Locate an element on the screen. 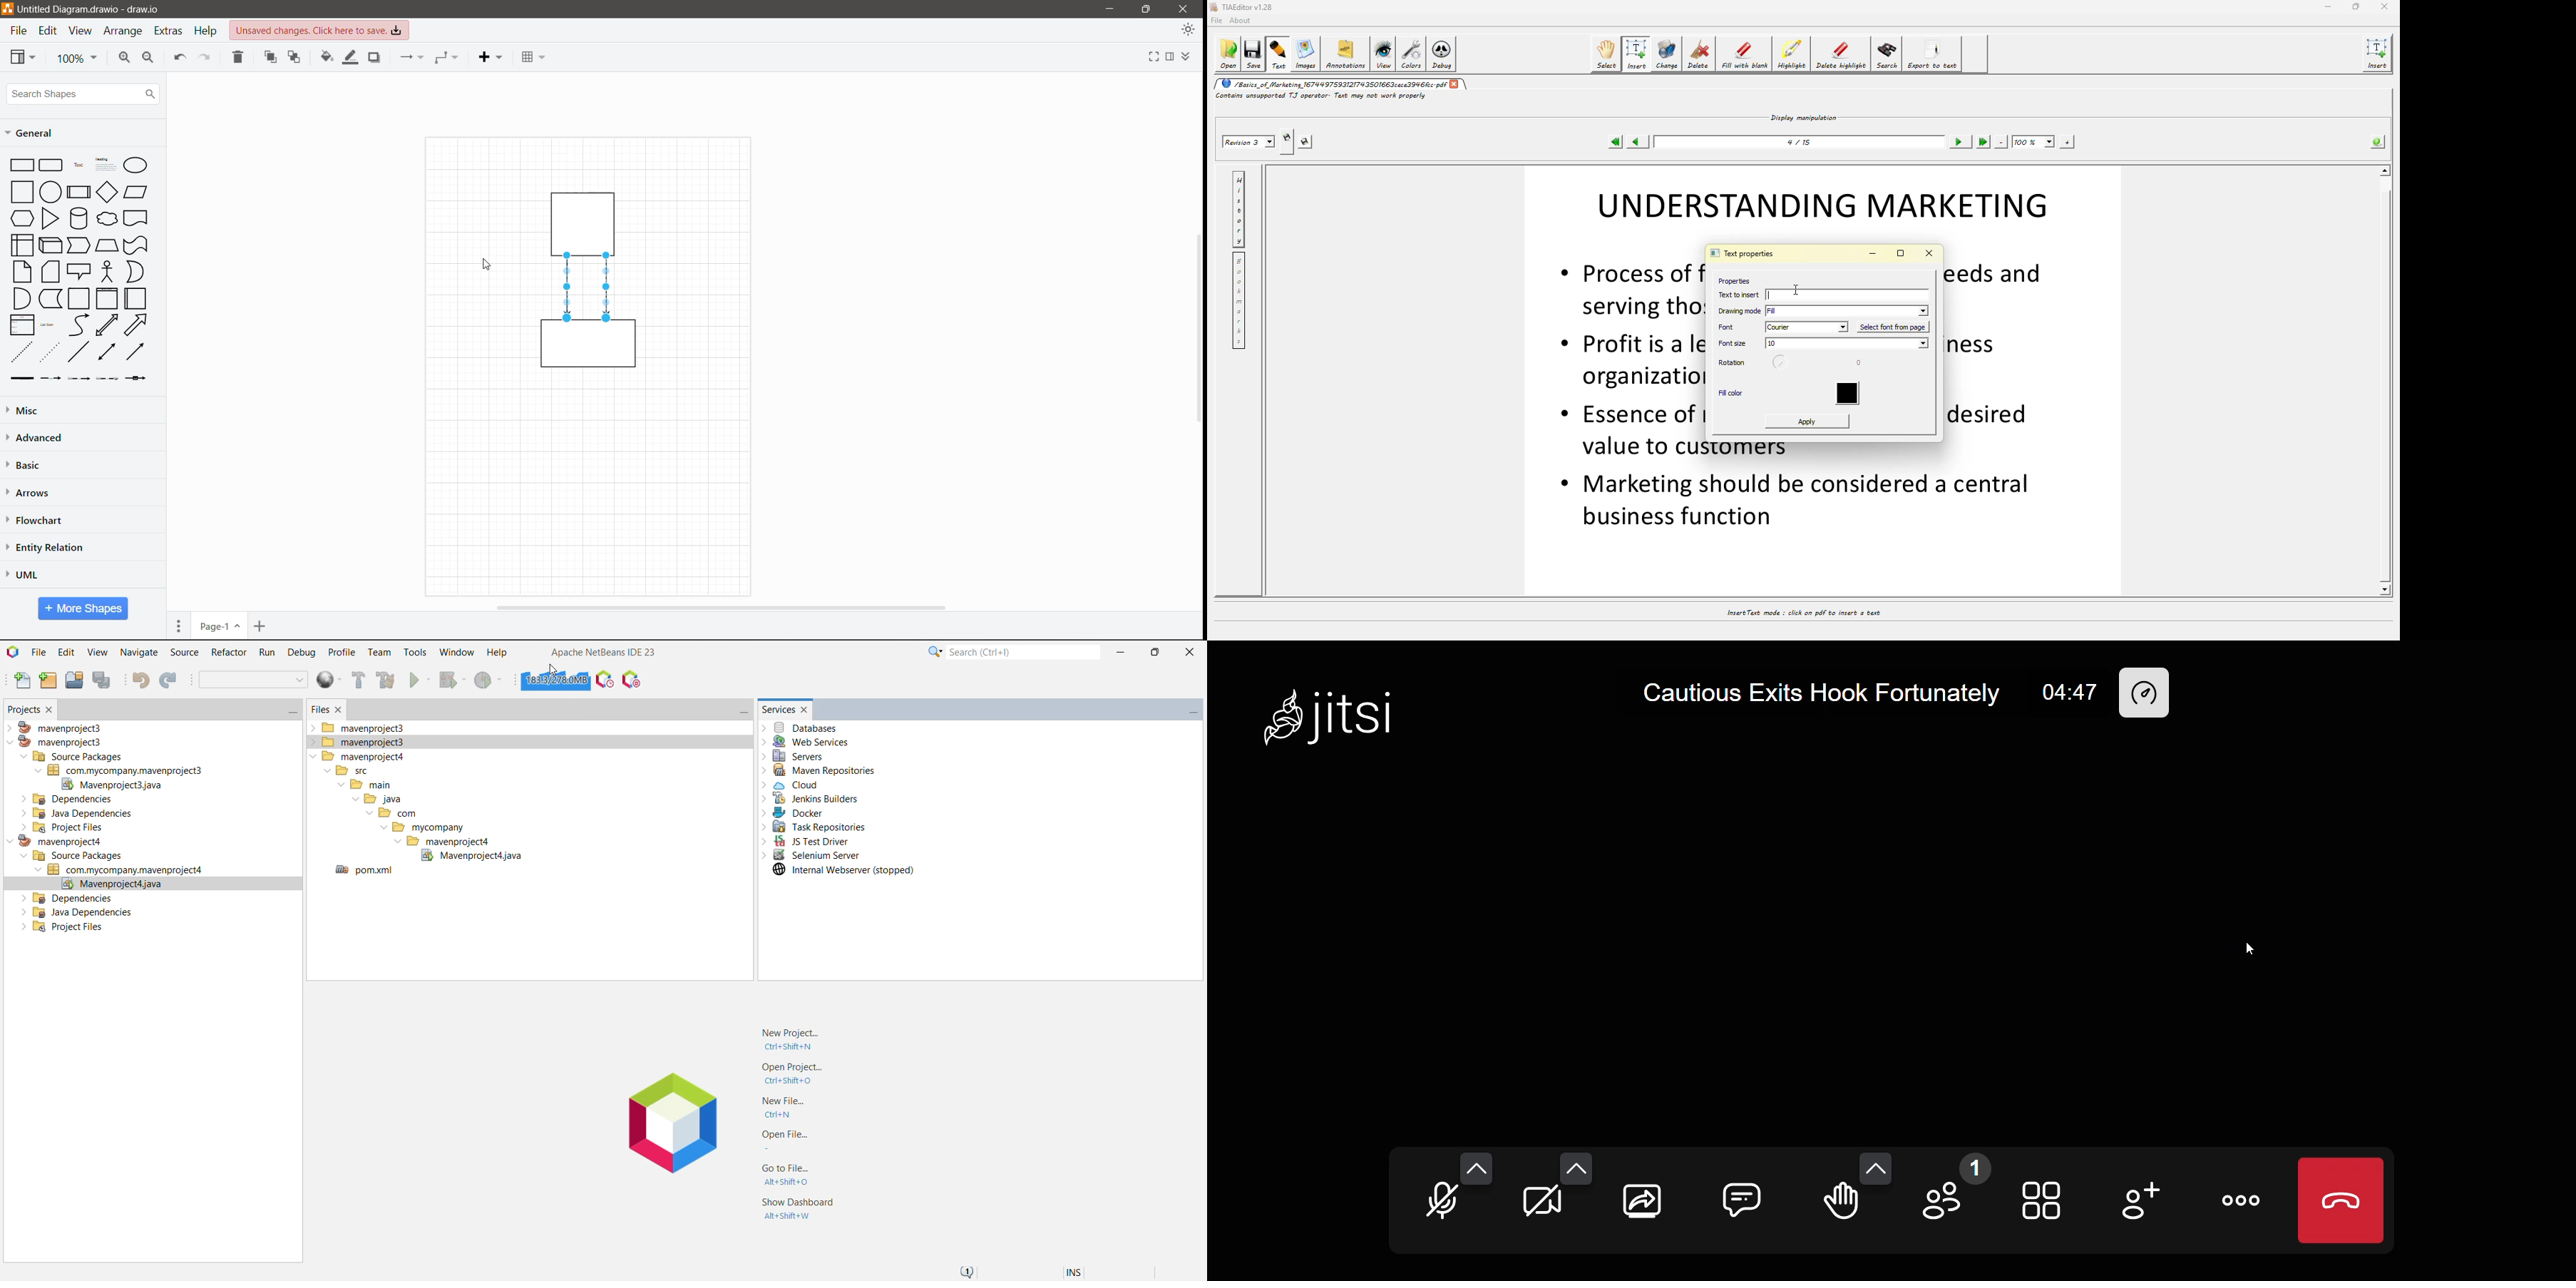 The height and width of the screenshot is (1288, 2576). Help is located at coordinates (207, 31).